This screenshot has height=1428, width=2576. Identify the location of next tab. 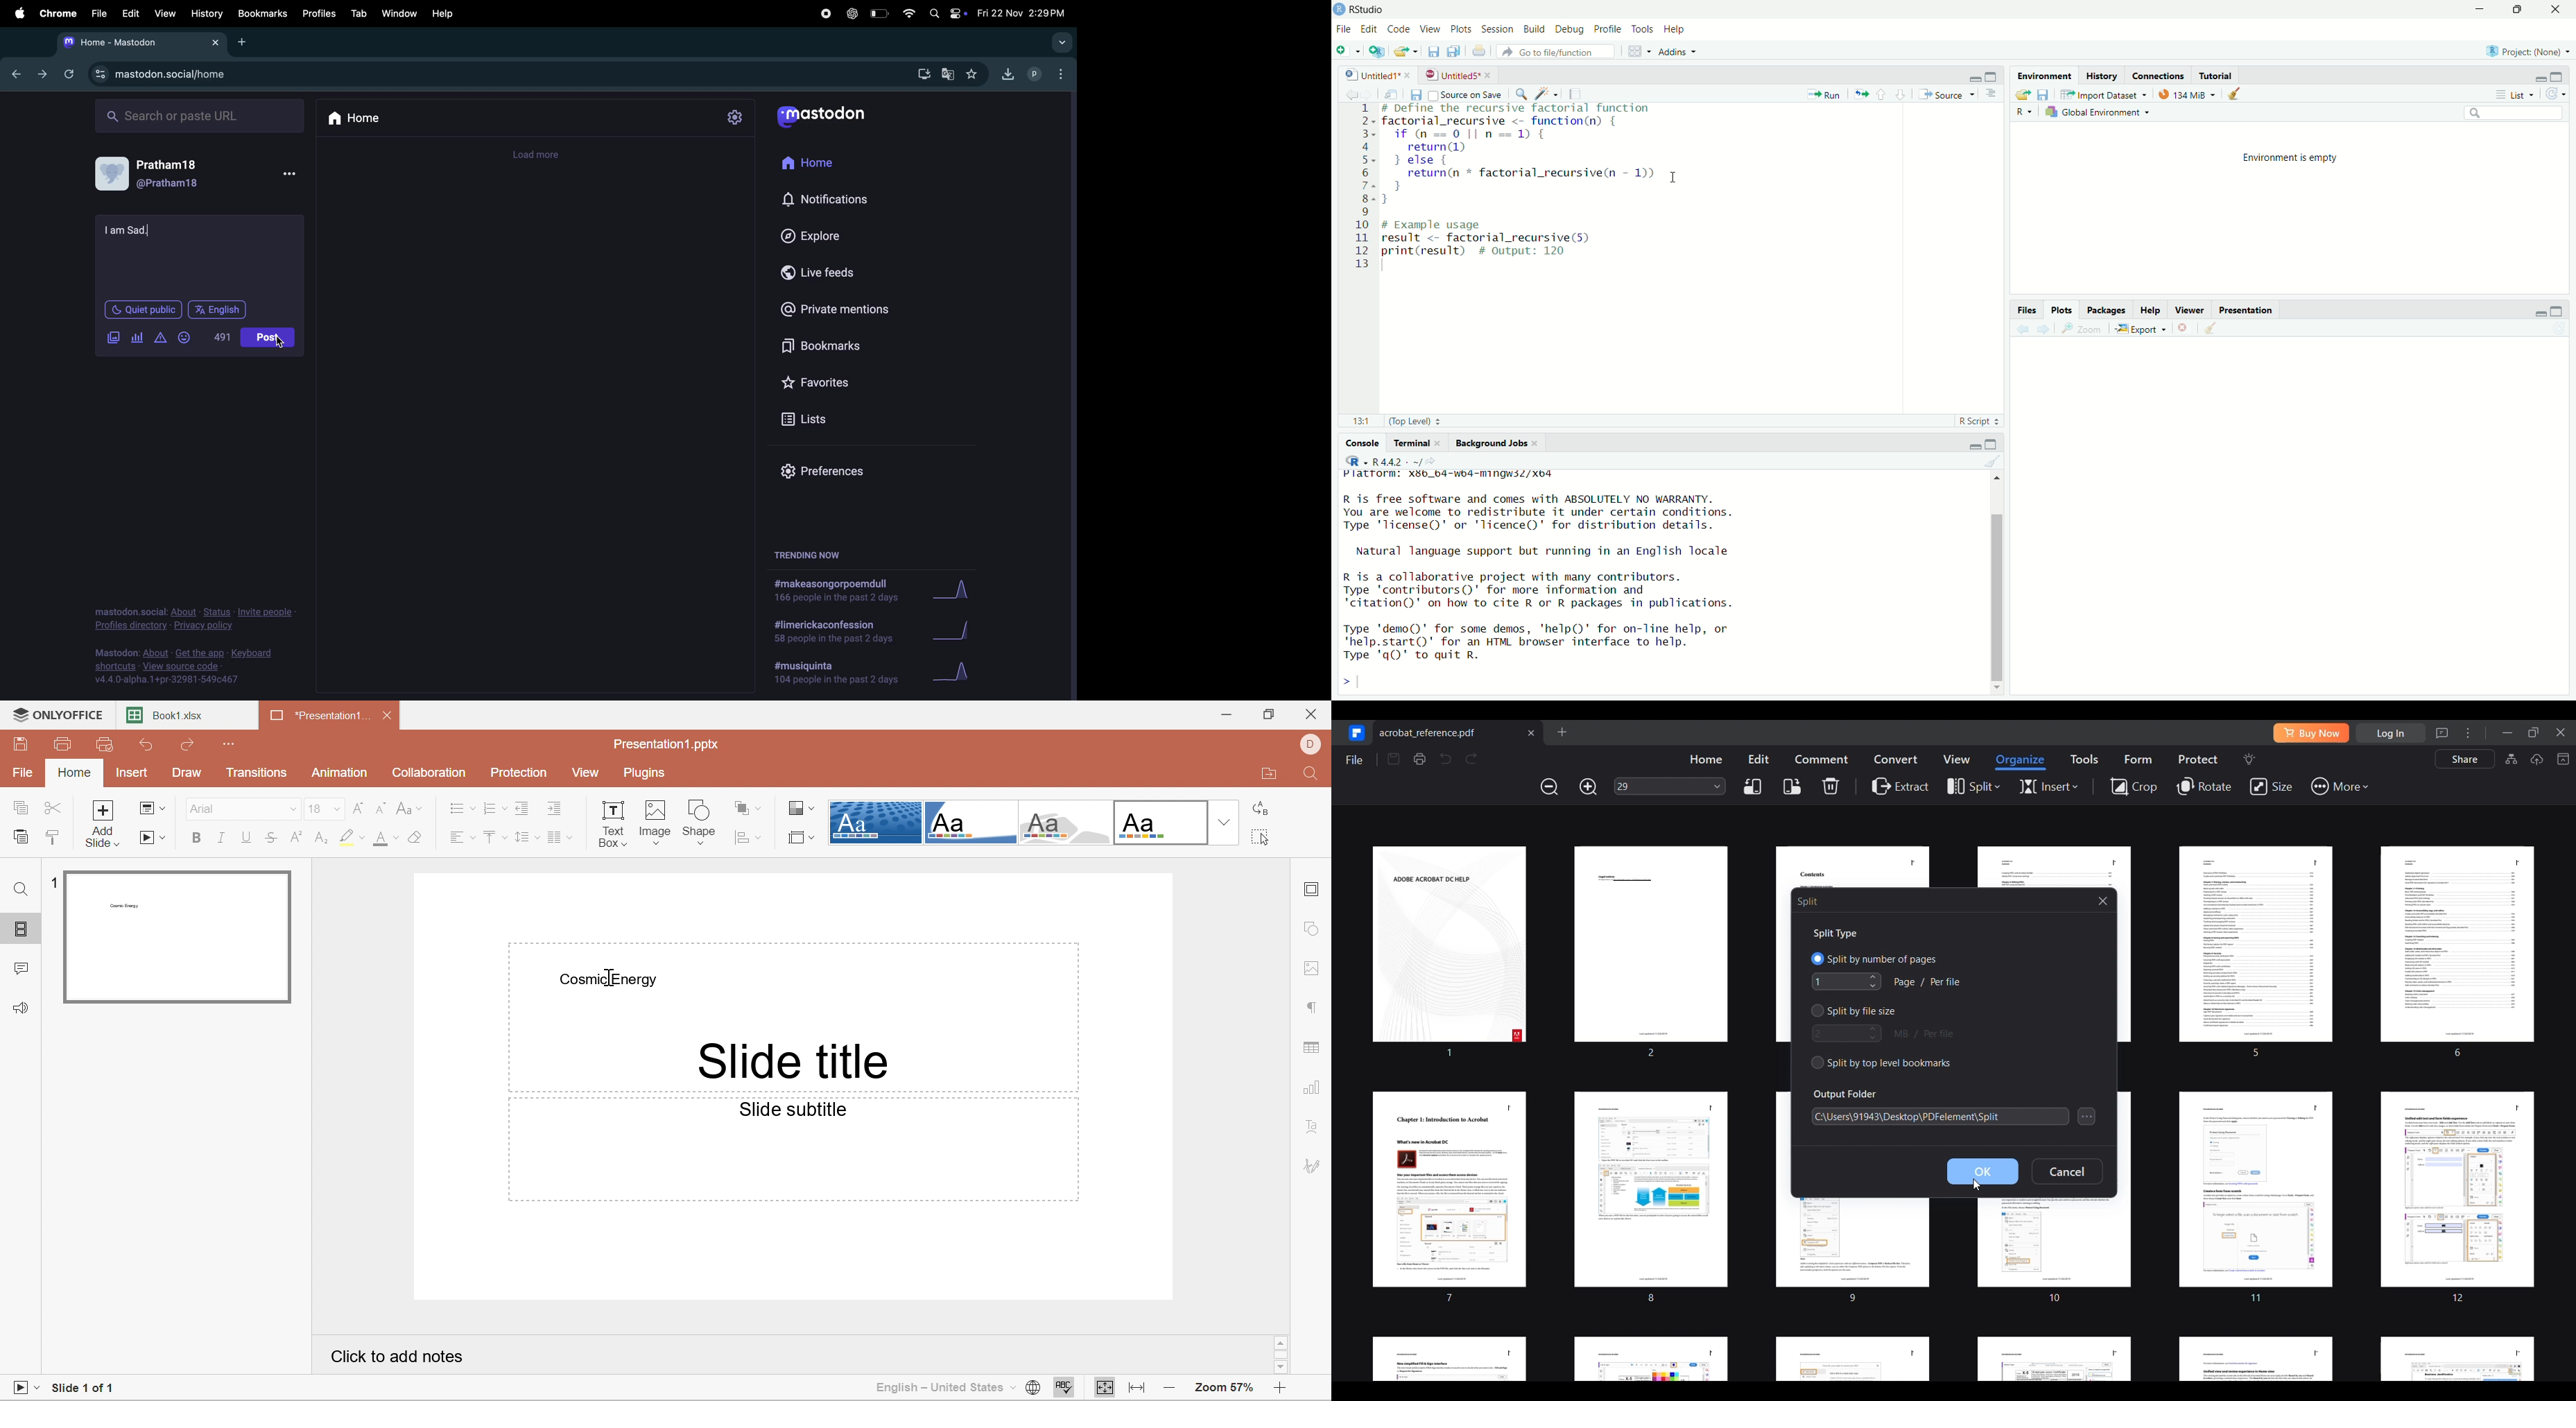
(40, 74).